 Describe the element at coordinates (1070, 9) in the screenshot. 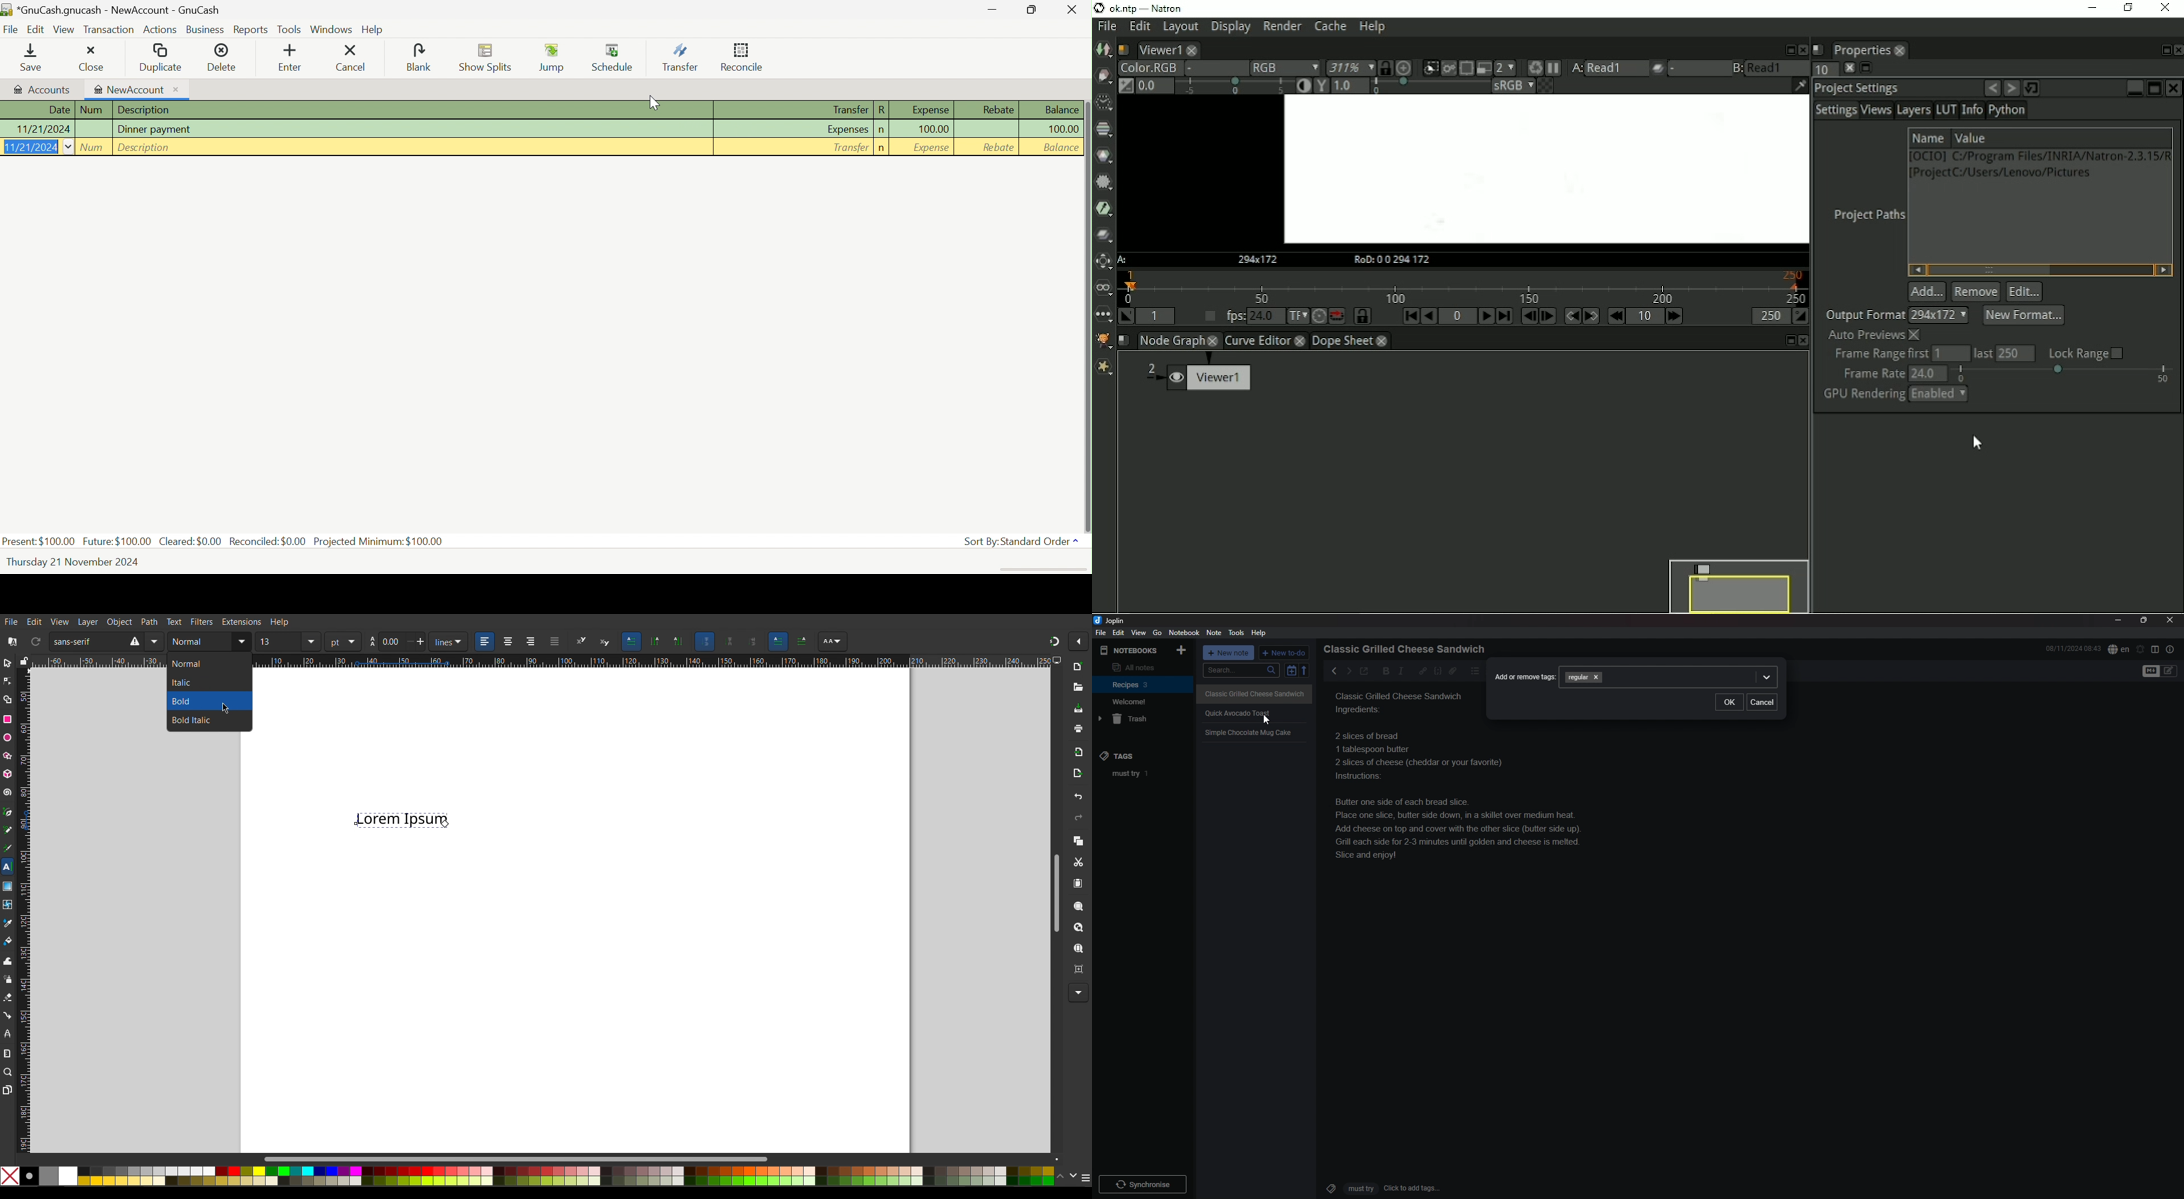

I see `Close` at that location.